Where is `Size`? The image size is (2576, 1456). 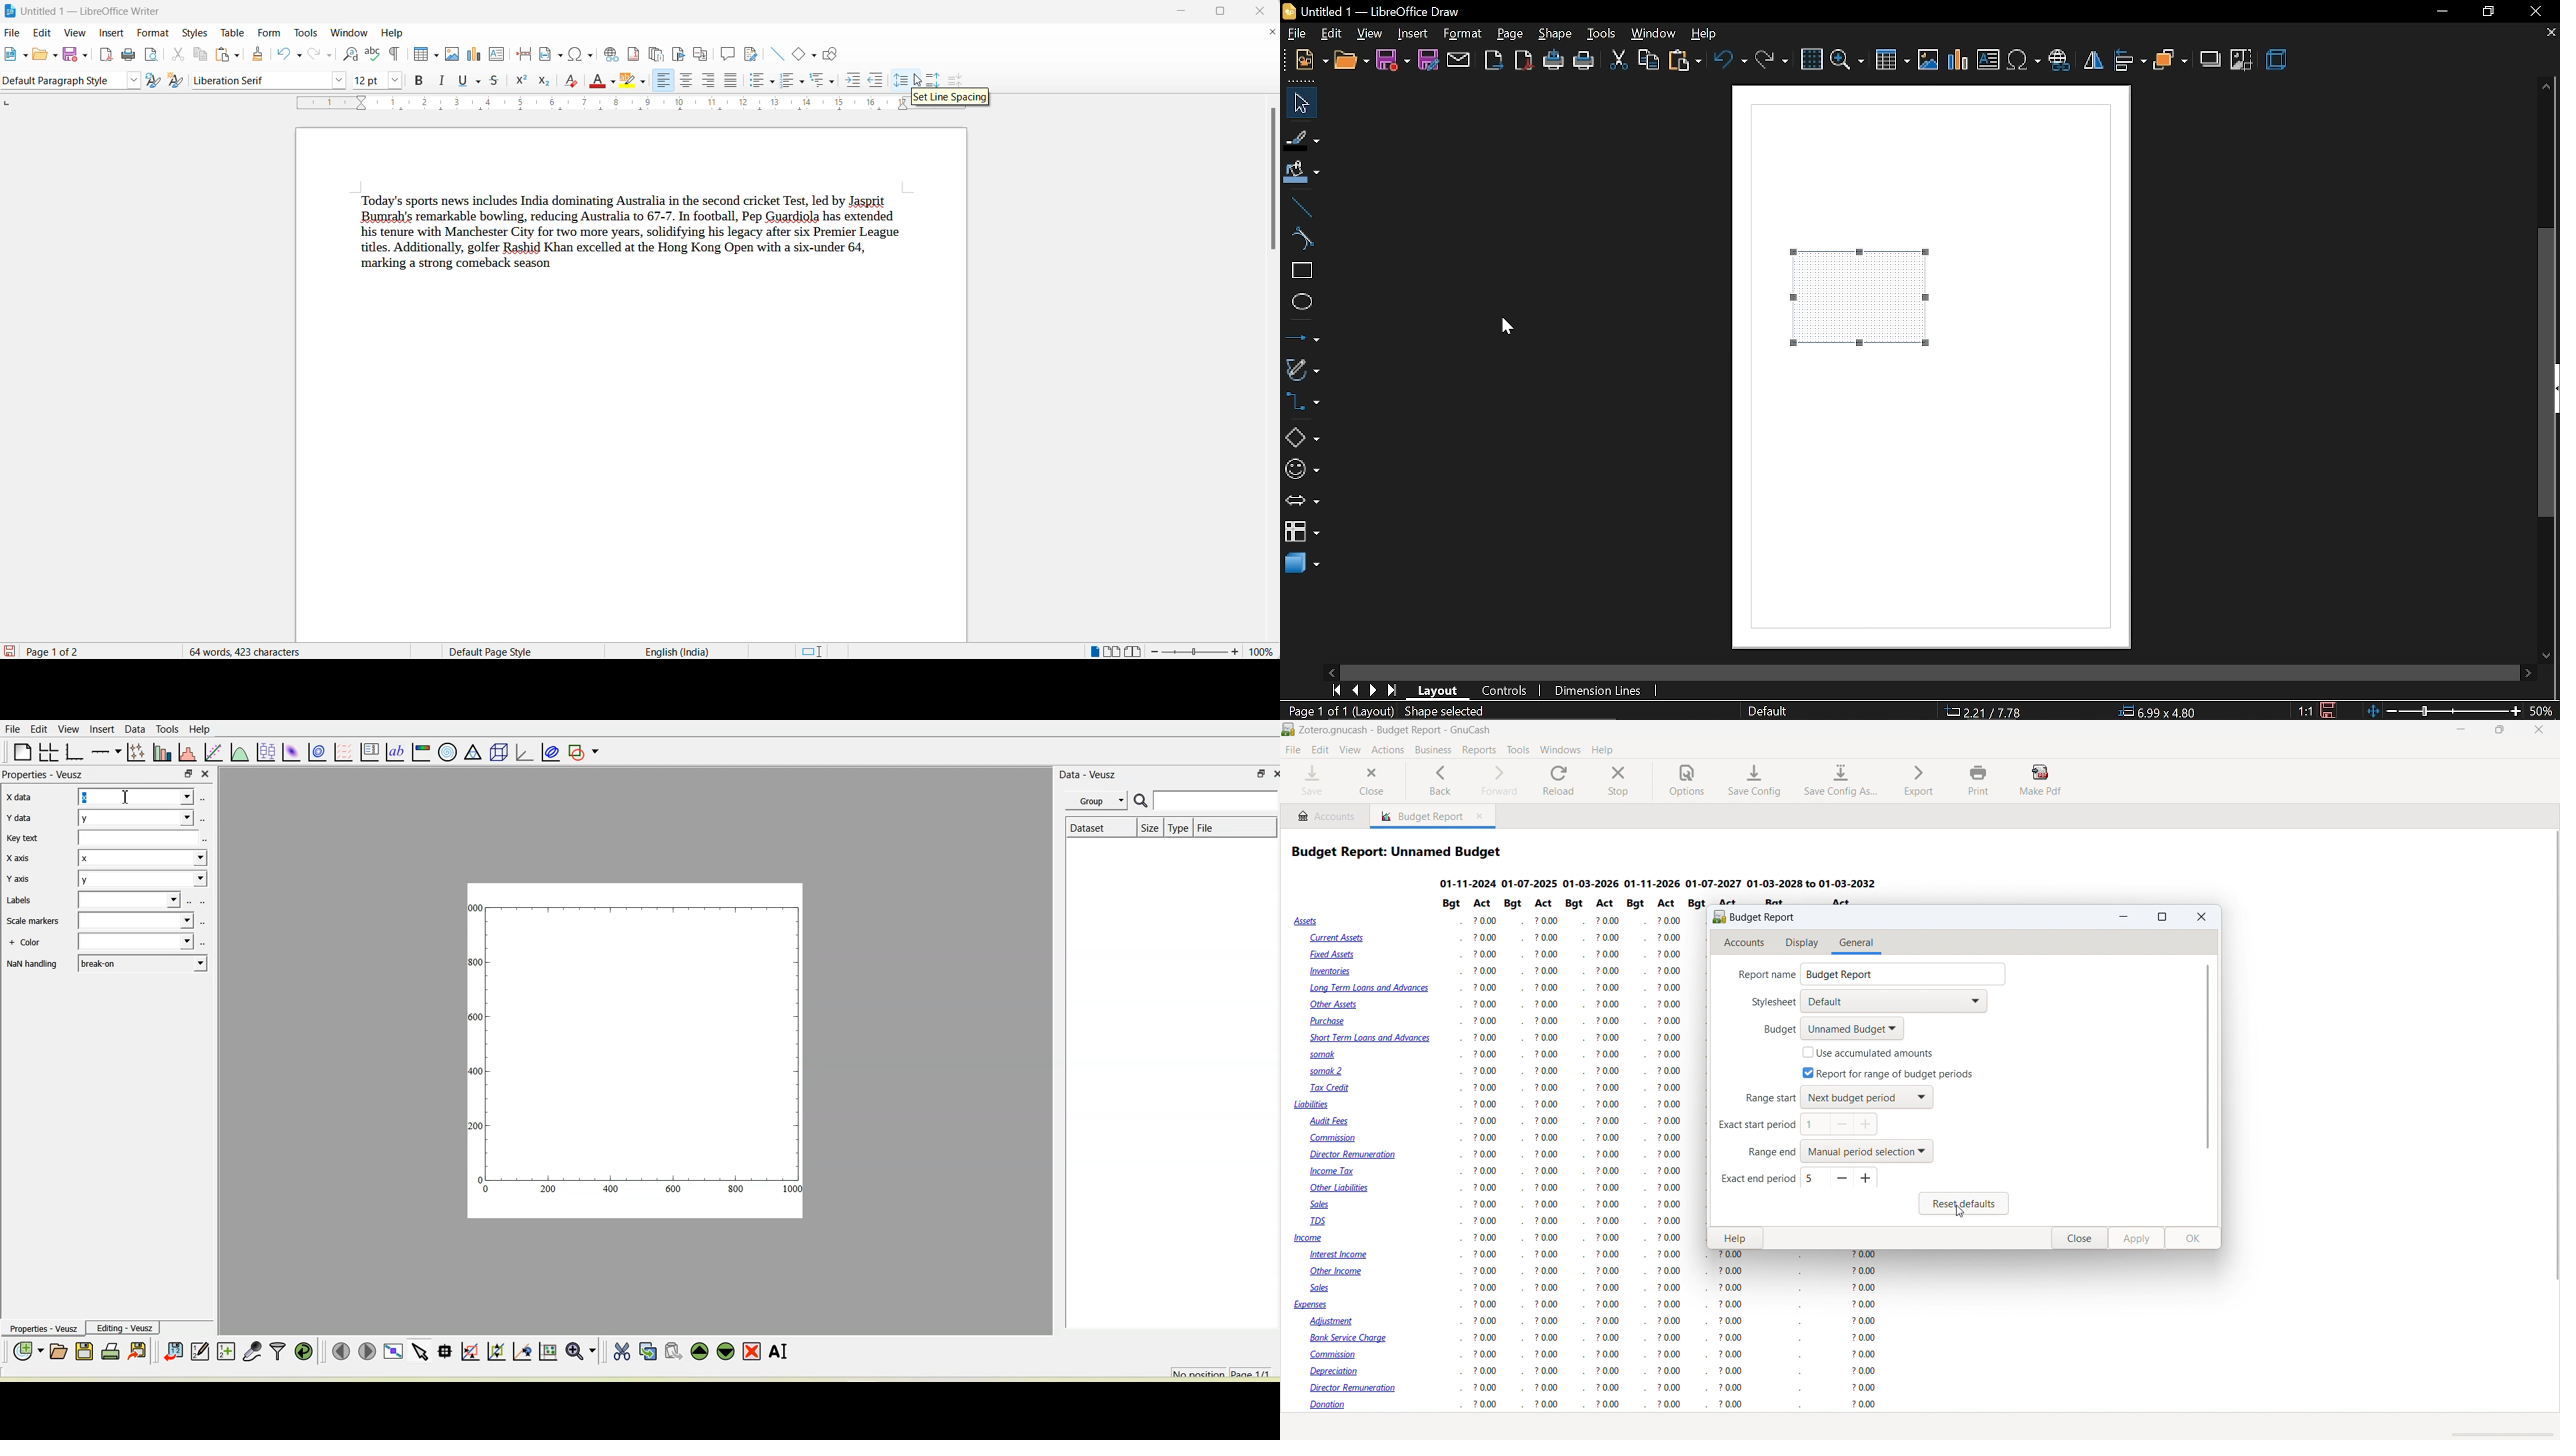
Size is located at coordinates (1150, 827).